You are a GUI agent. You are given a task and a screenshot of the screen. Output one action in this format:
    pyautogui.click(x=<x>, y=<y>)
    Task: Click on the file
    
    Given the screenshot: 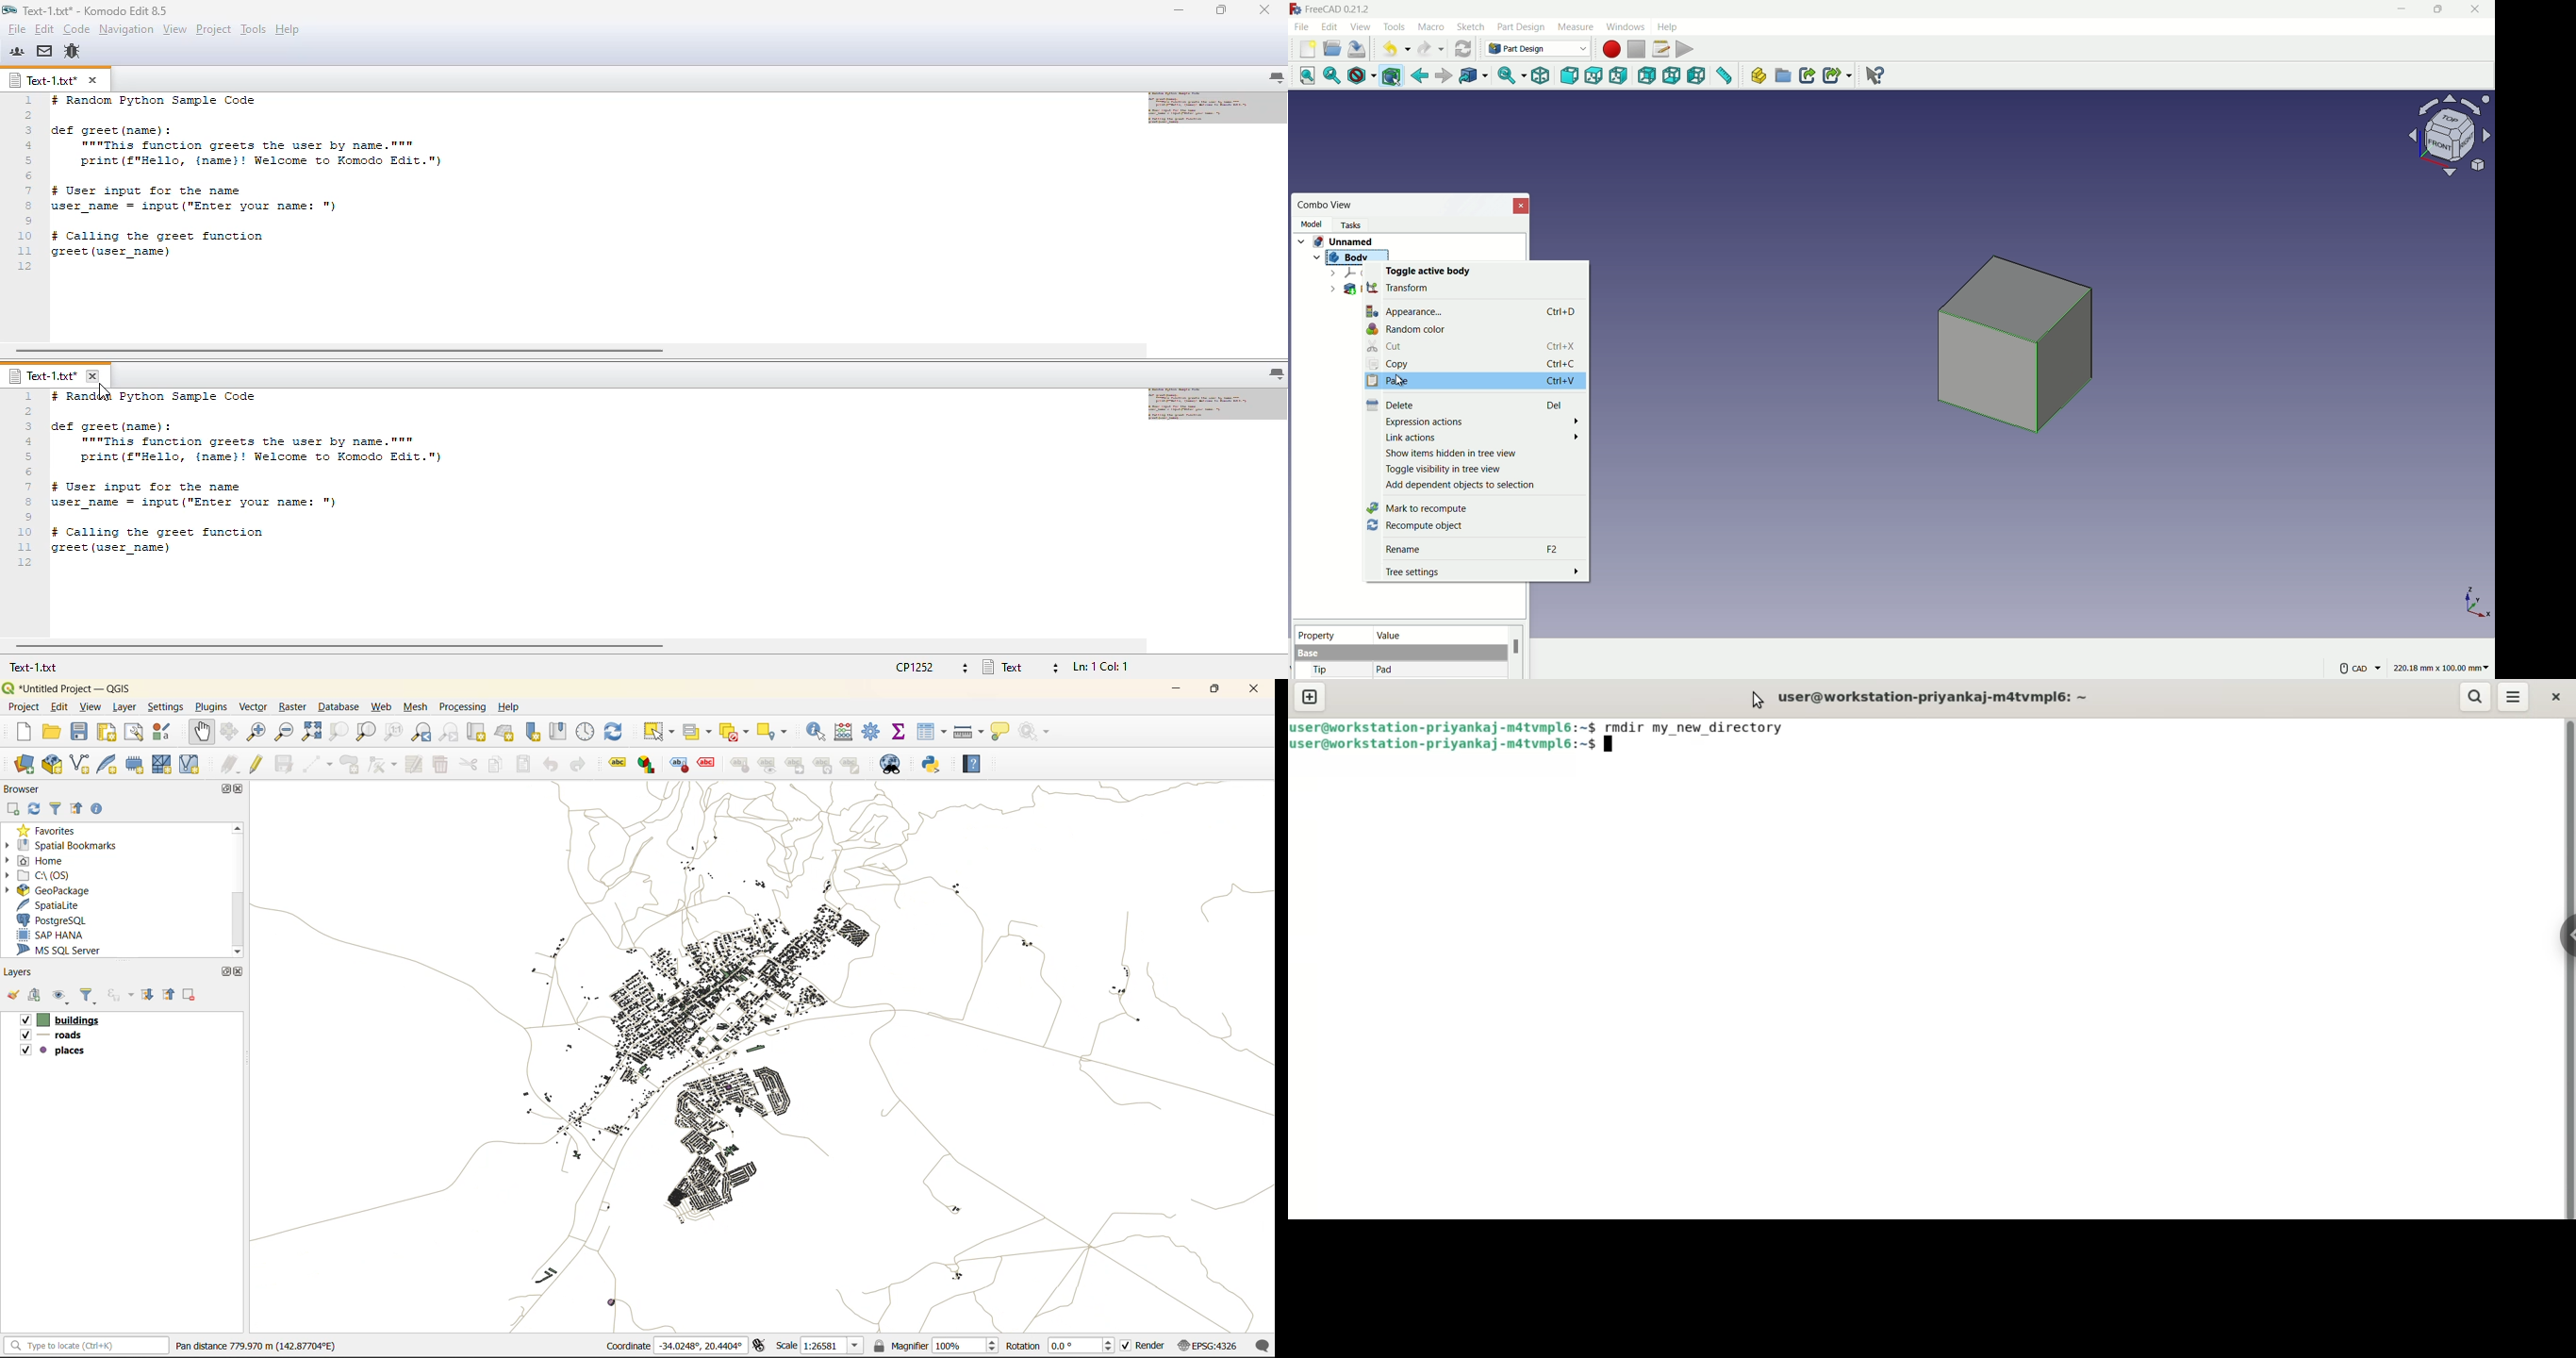 What is the action you would take?
    pyautogui.click(x=1301, y=26)
    